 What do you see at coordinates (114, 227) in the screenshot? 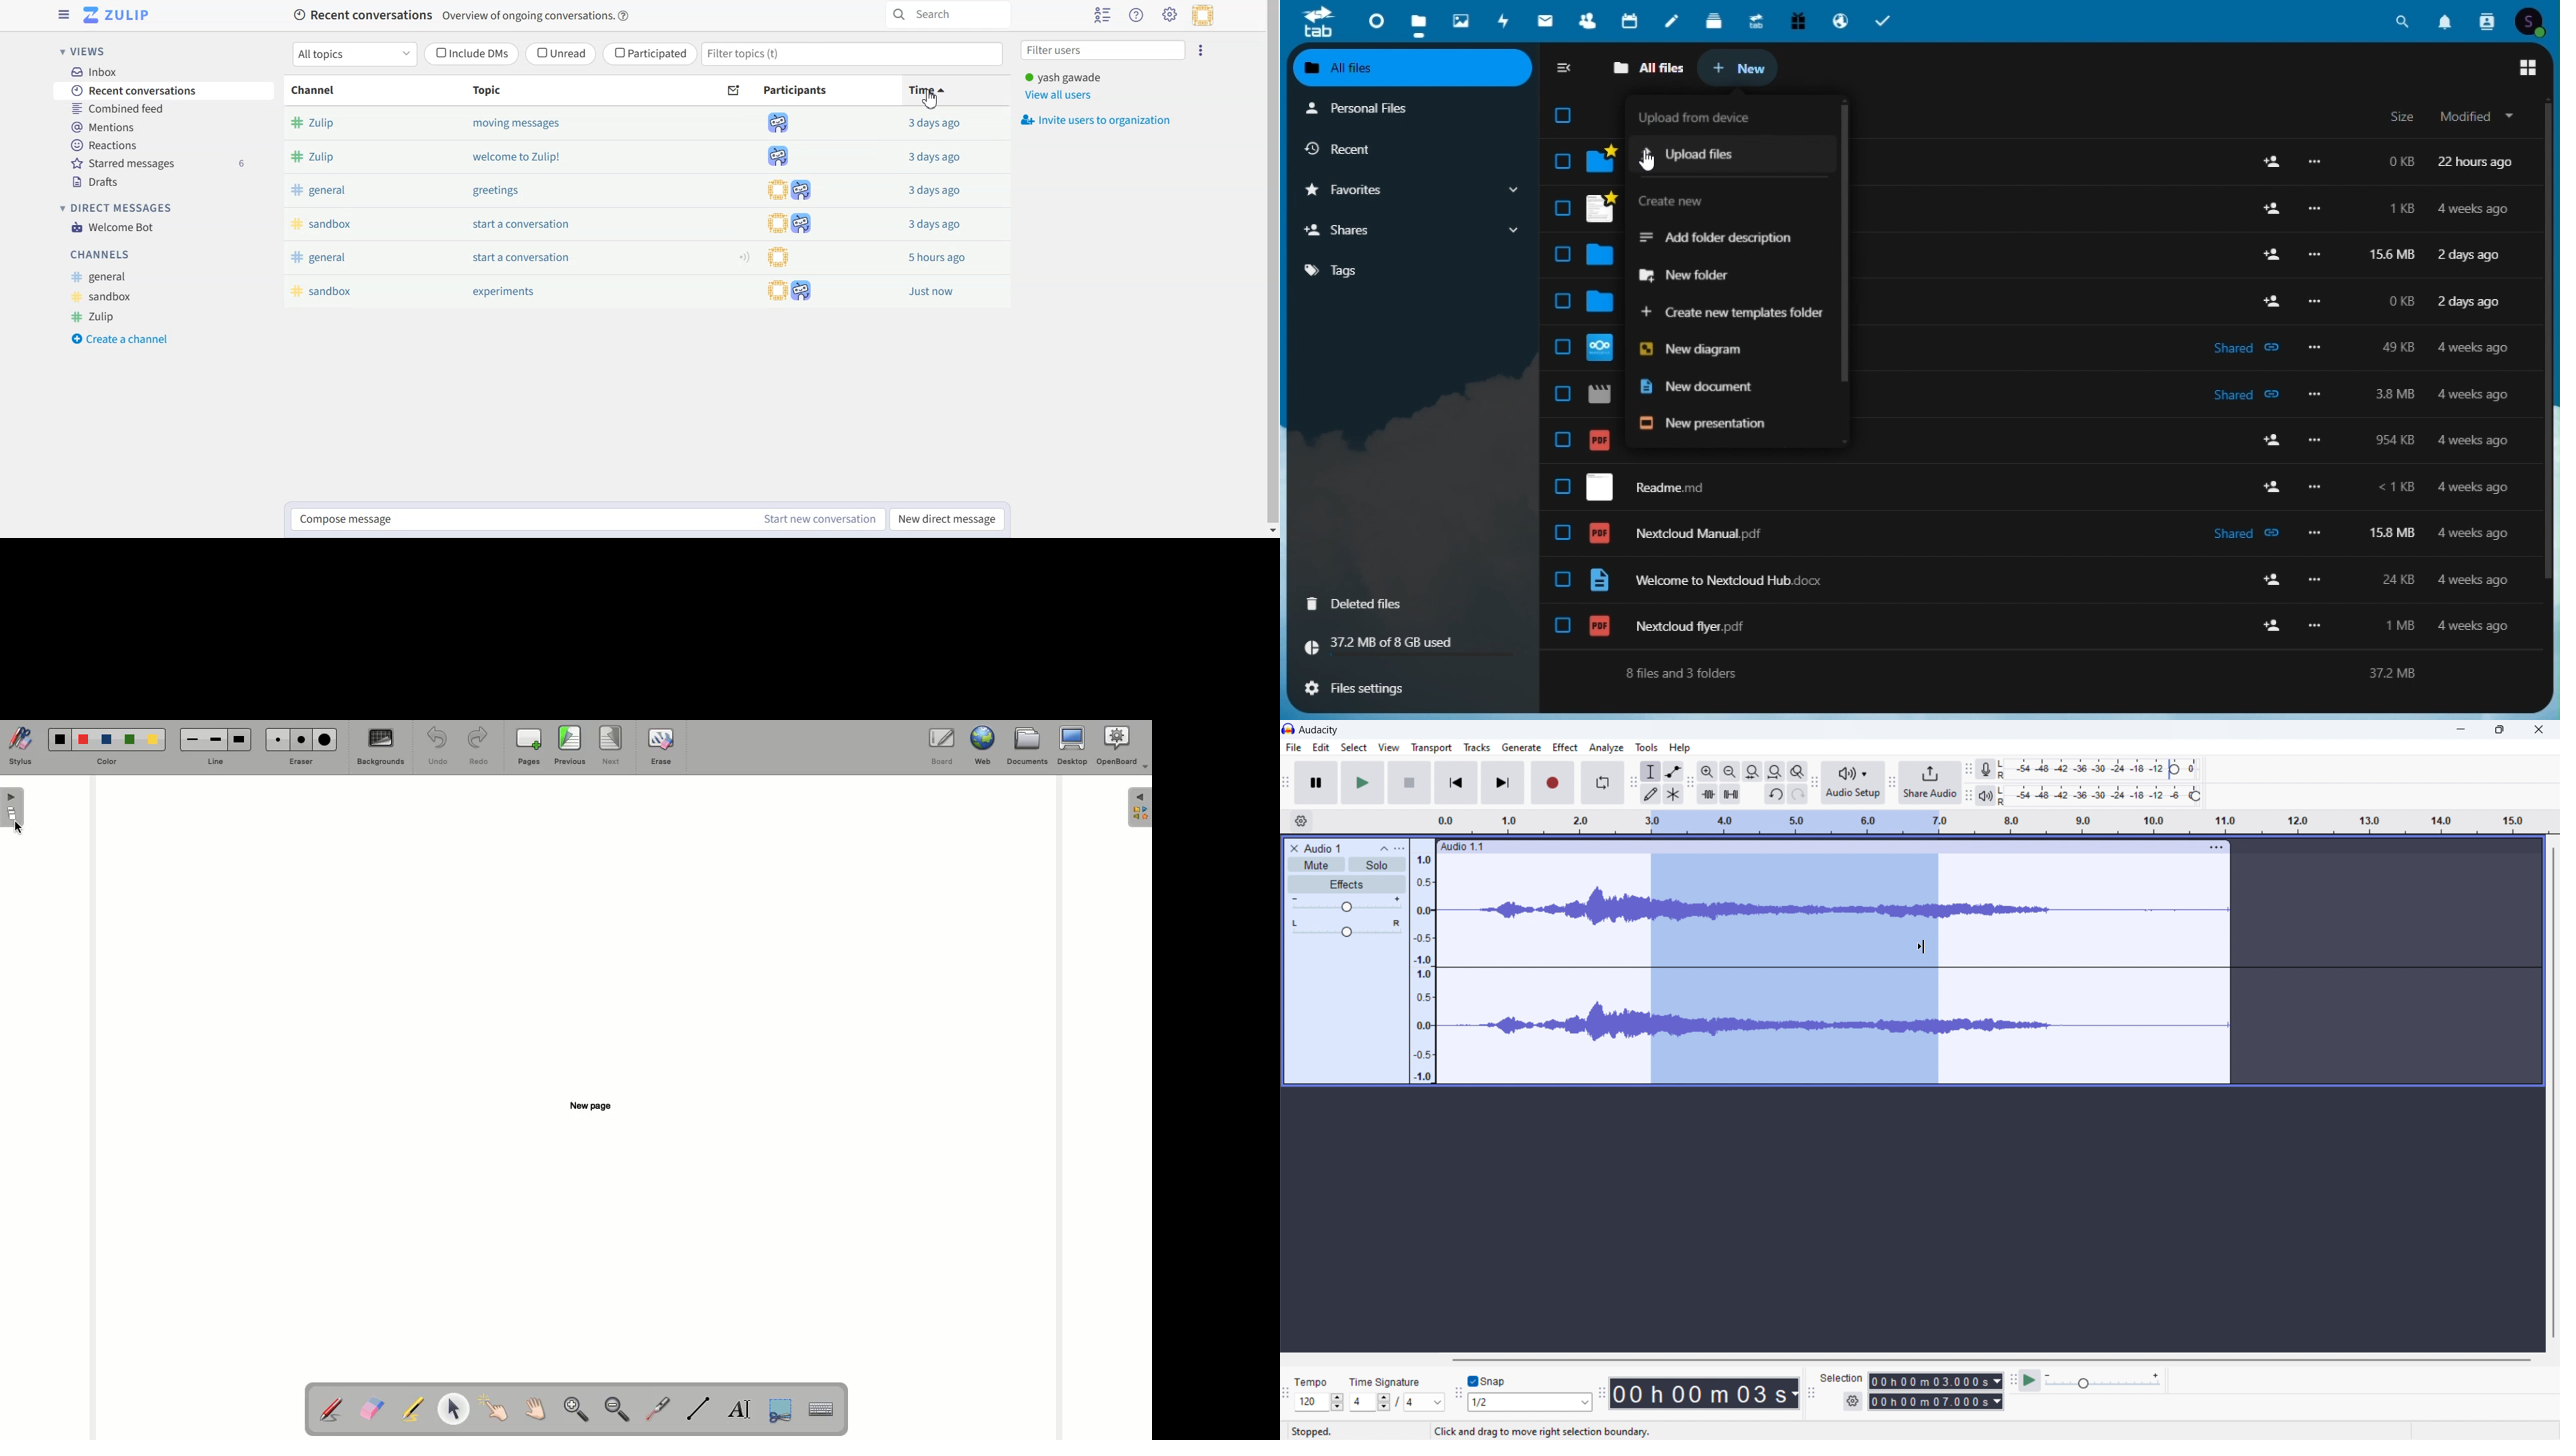
I see `Welcome Bot` at bounding box center [114, 227].